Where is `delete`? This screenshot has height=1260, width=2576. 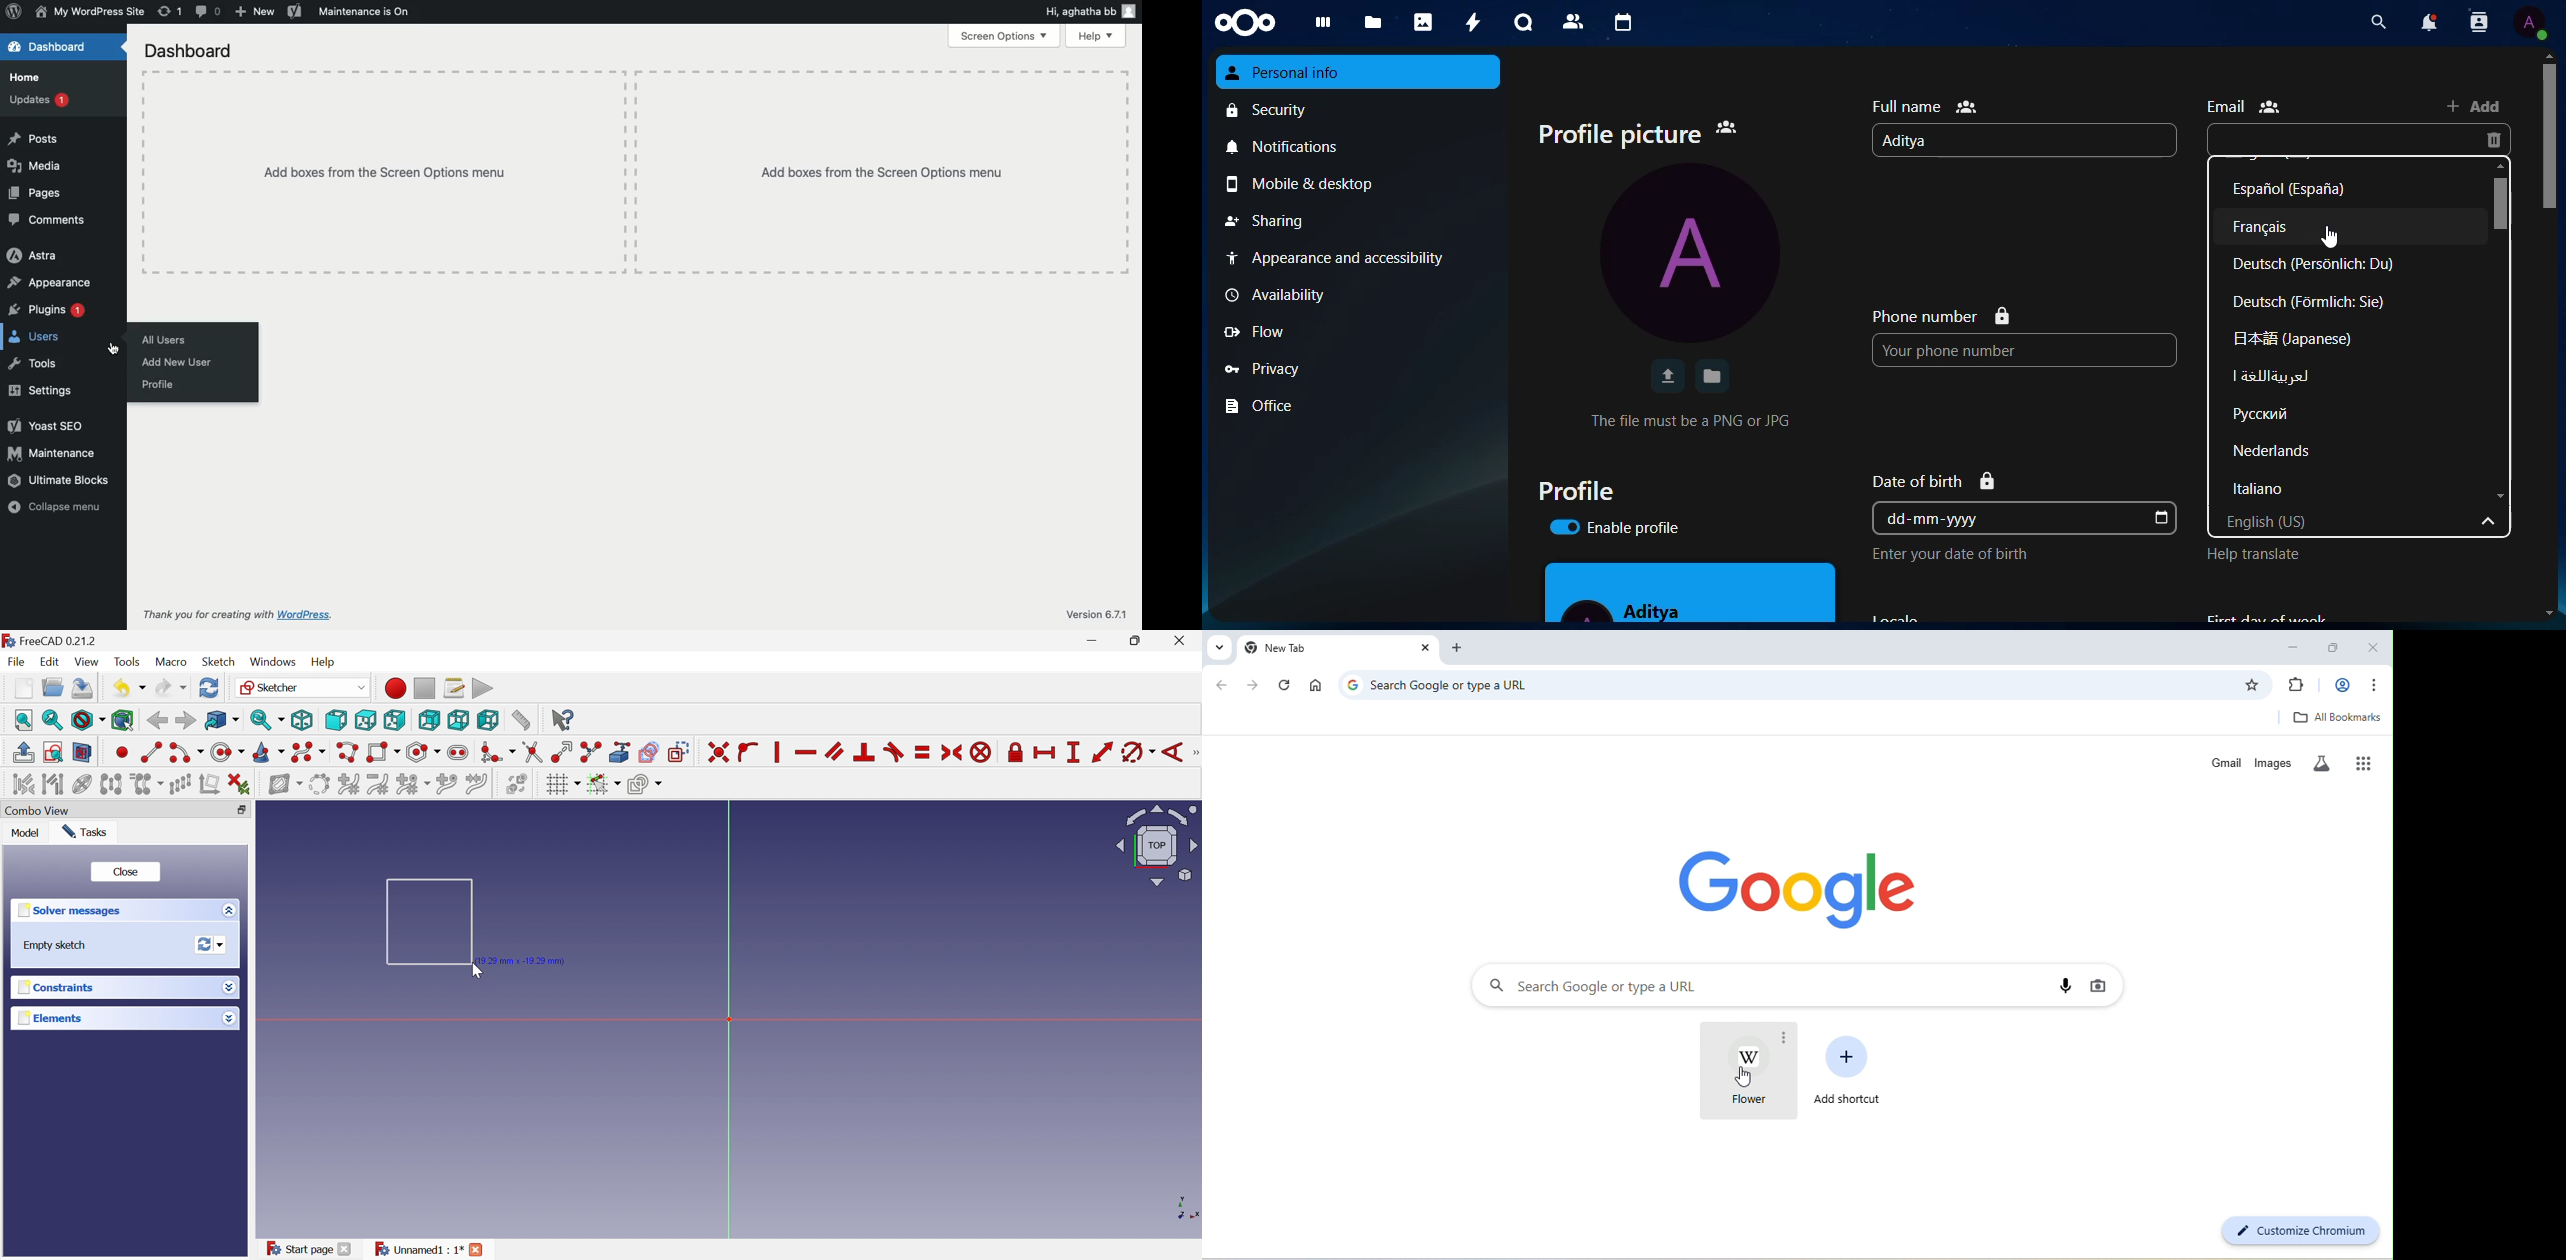
delete is located at coordinates (2498, 141).